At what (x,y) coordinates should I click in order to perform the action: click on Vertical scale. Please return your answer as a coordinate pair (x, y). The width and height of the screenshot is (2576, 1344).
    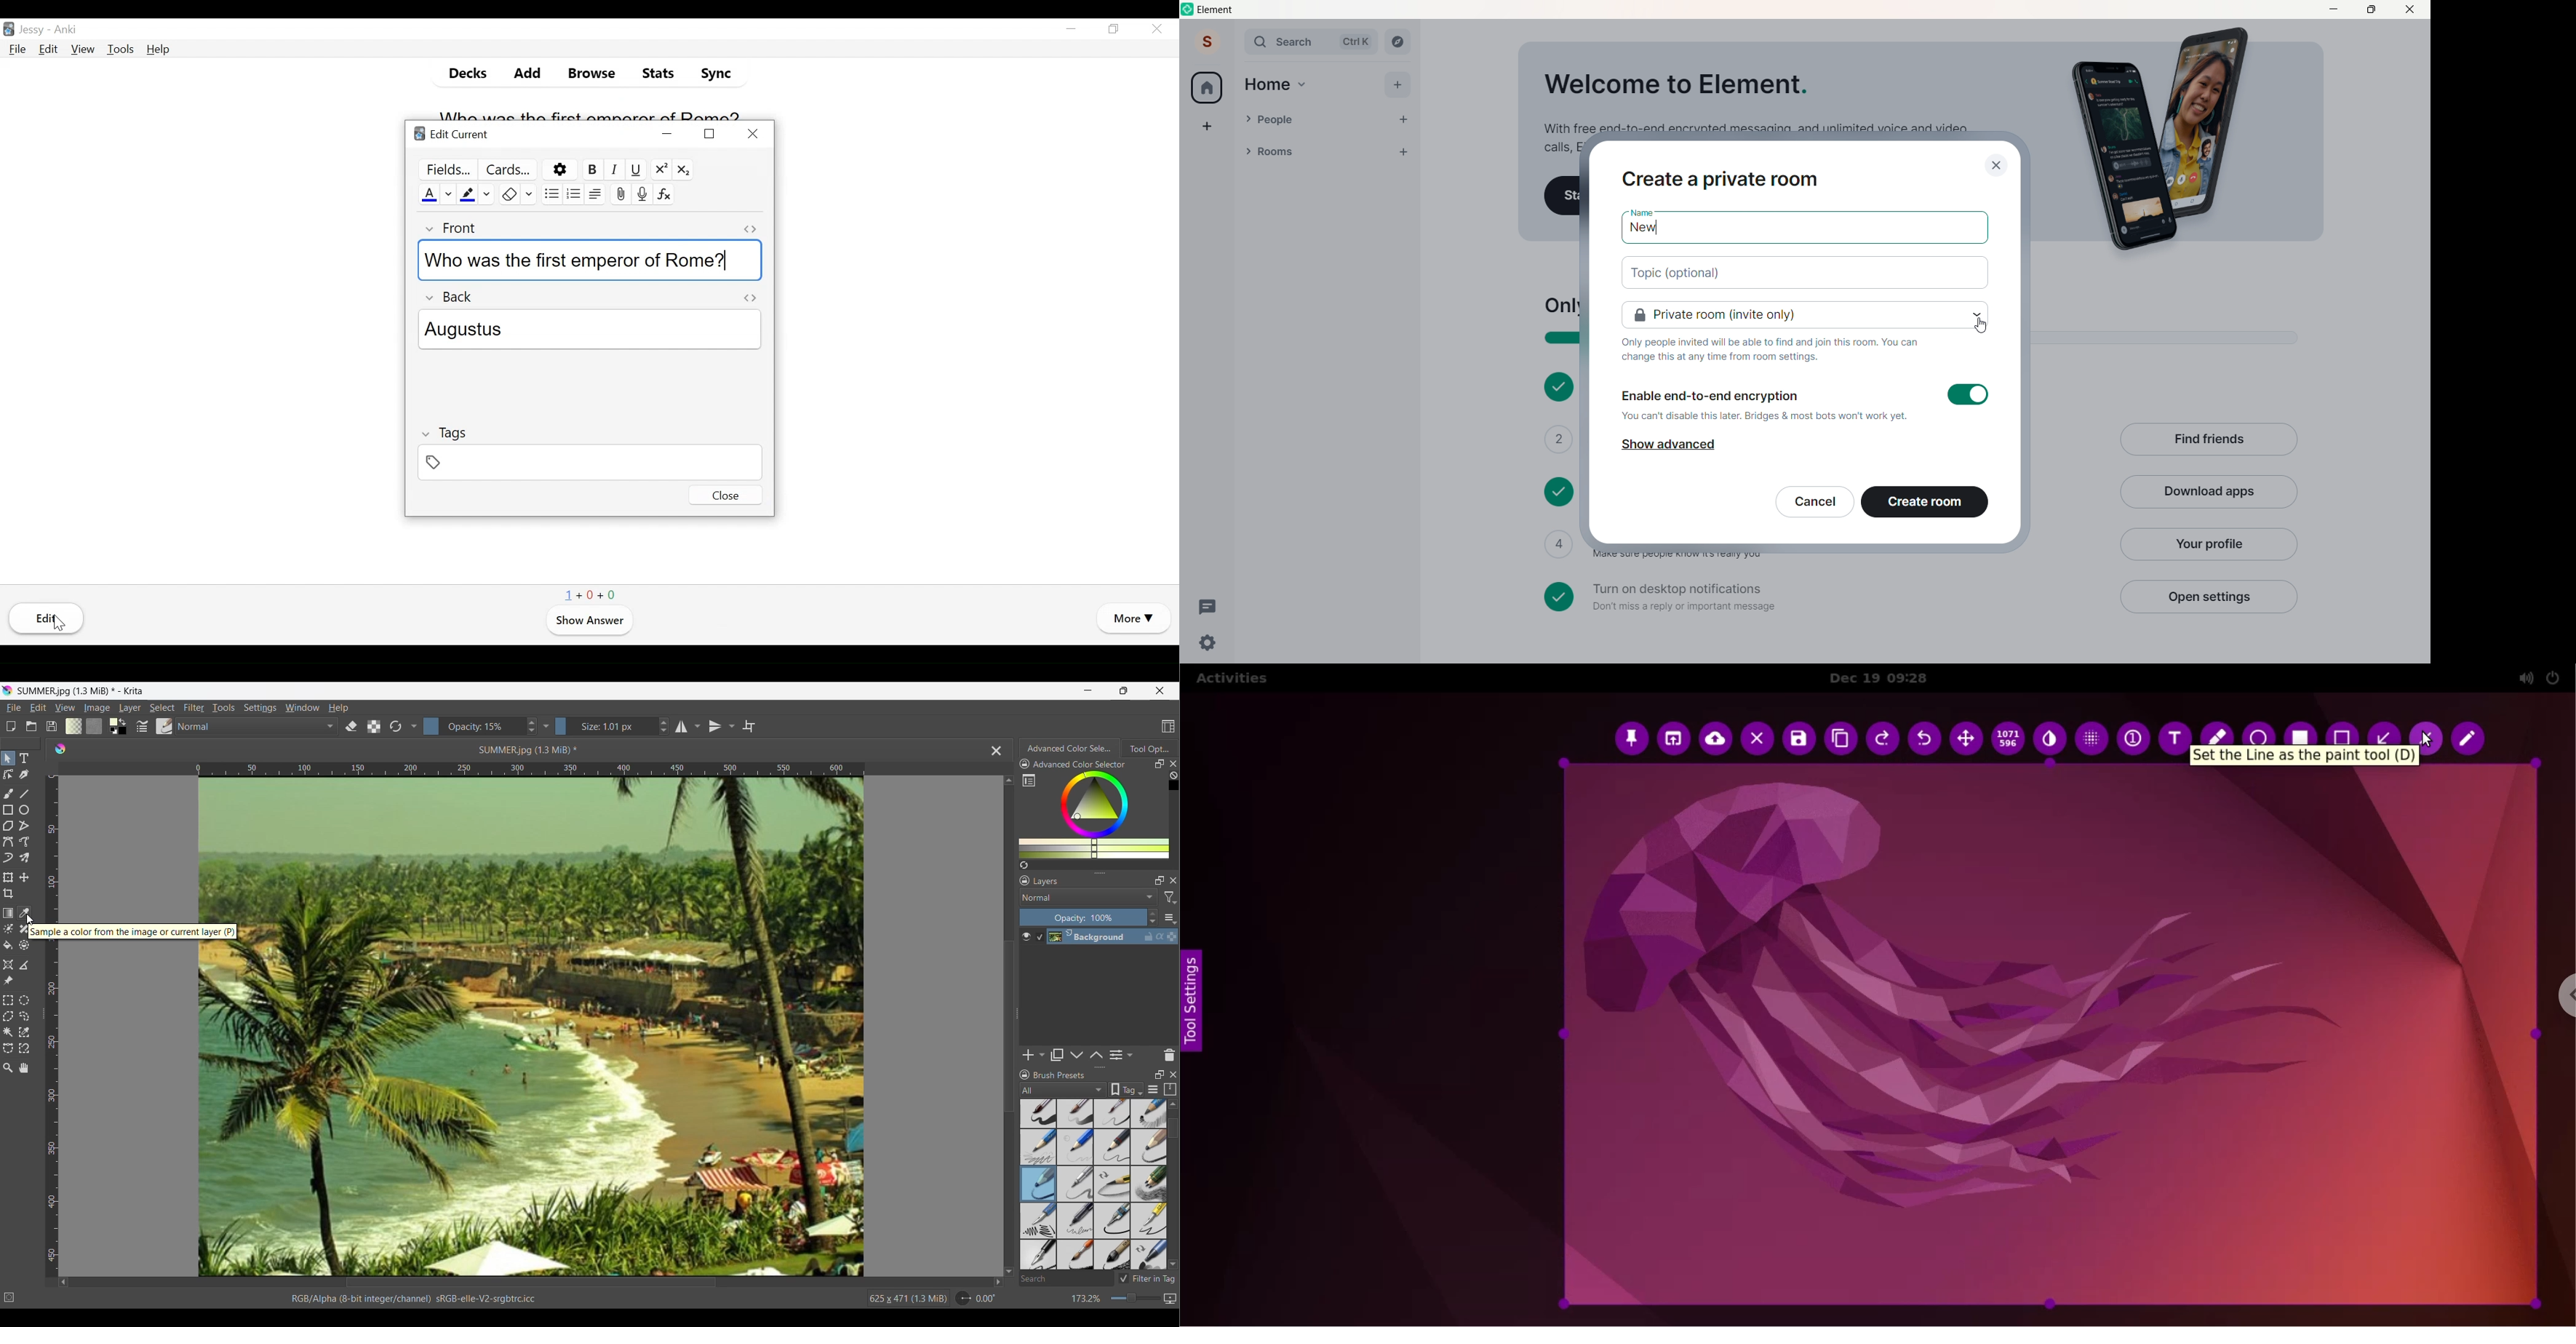
    Looking at the image, I should click on (54, 1109).